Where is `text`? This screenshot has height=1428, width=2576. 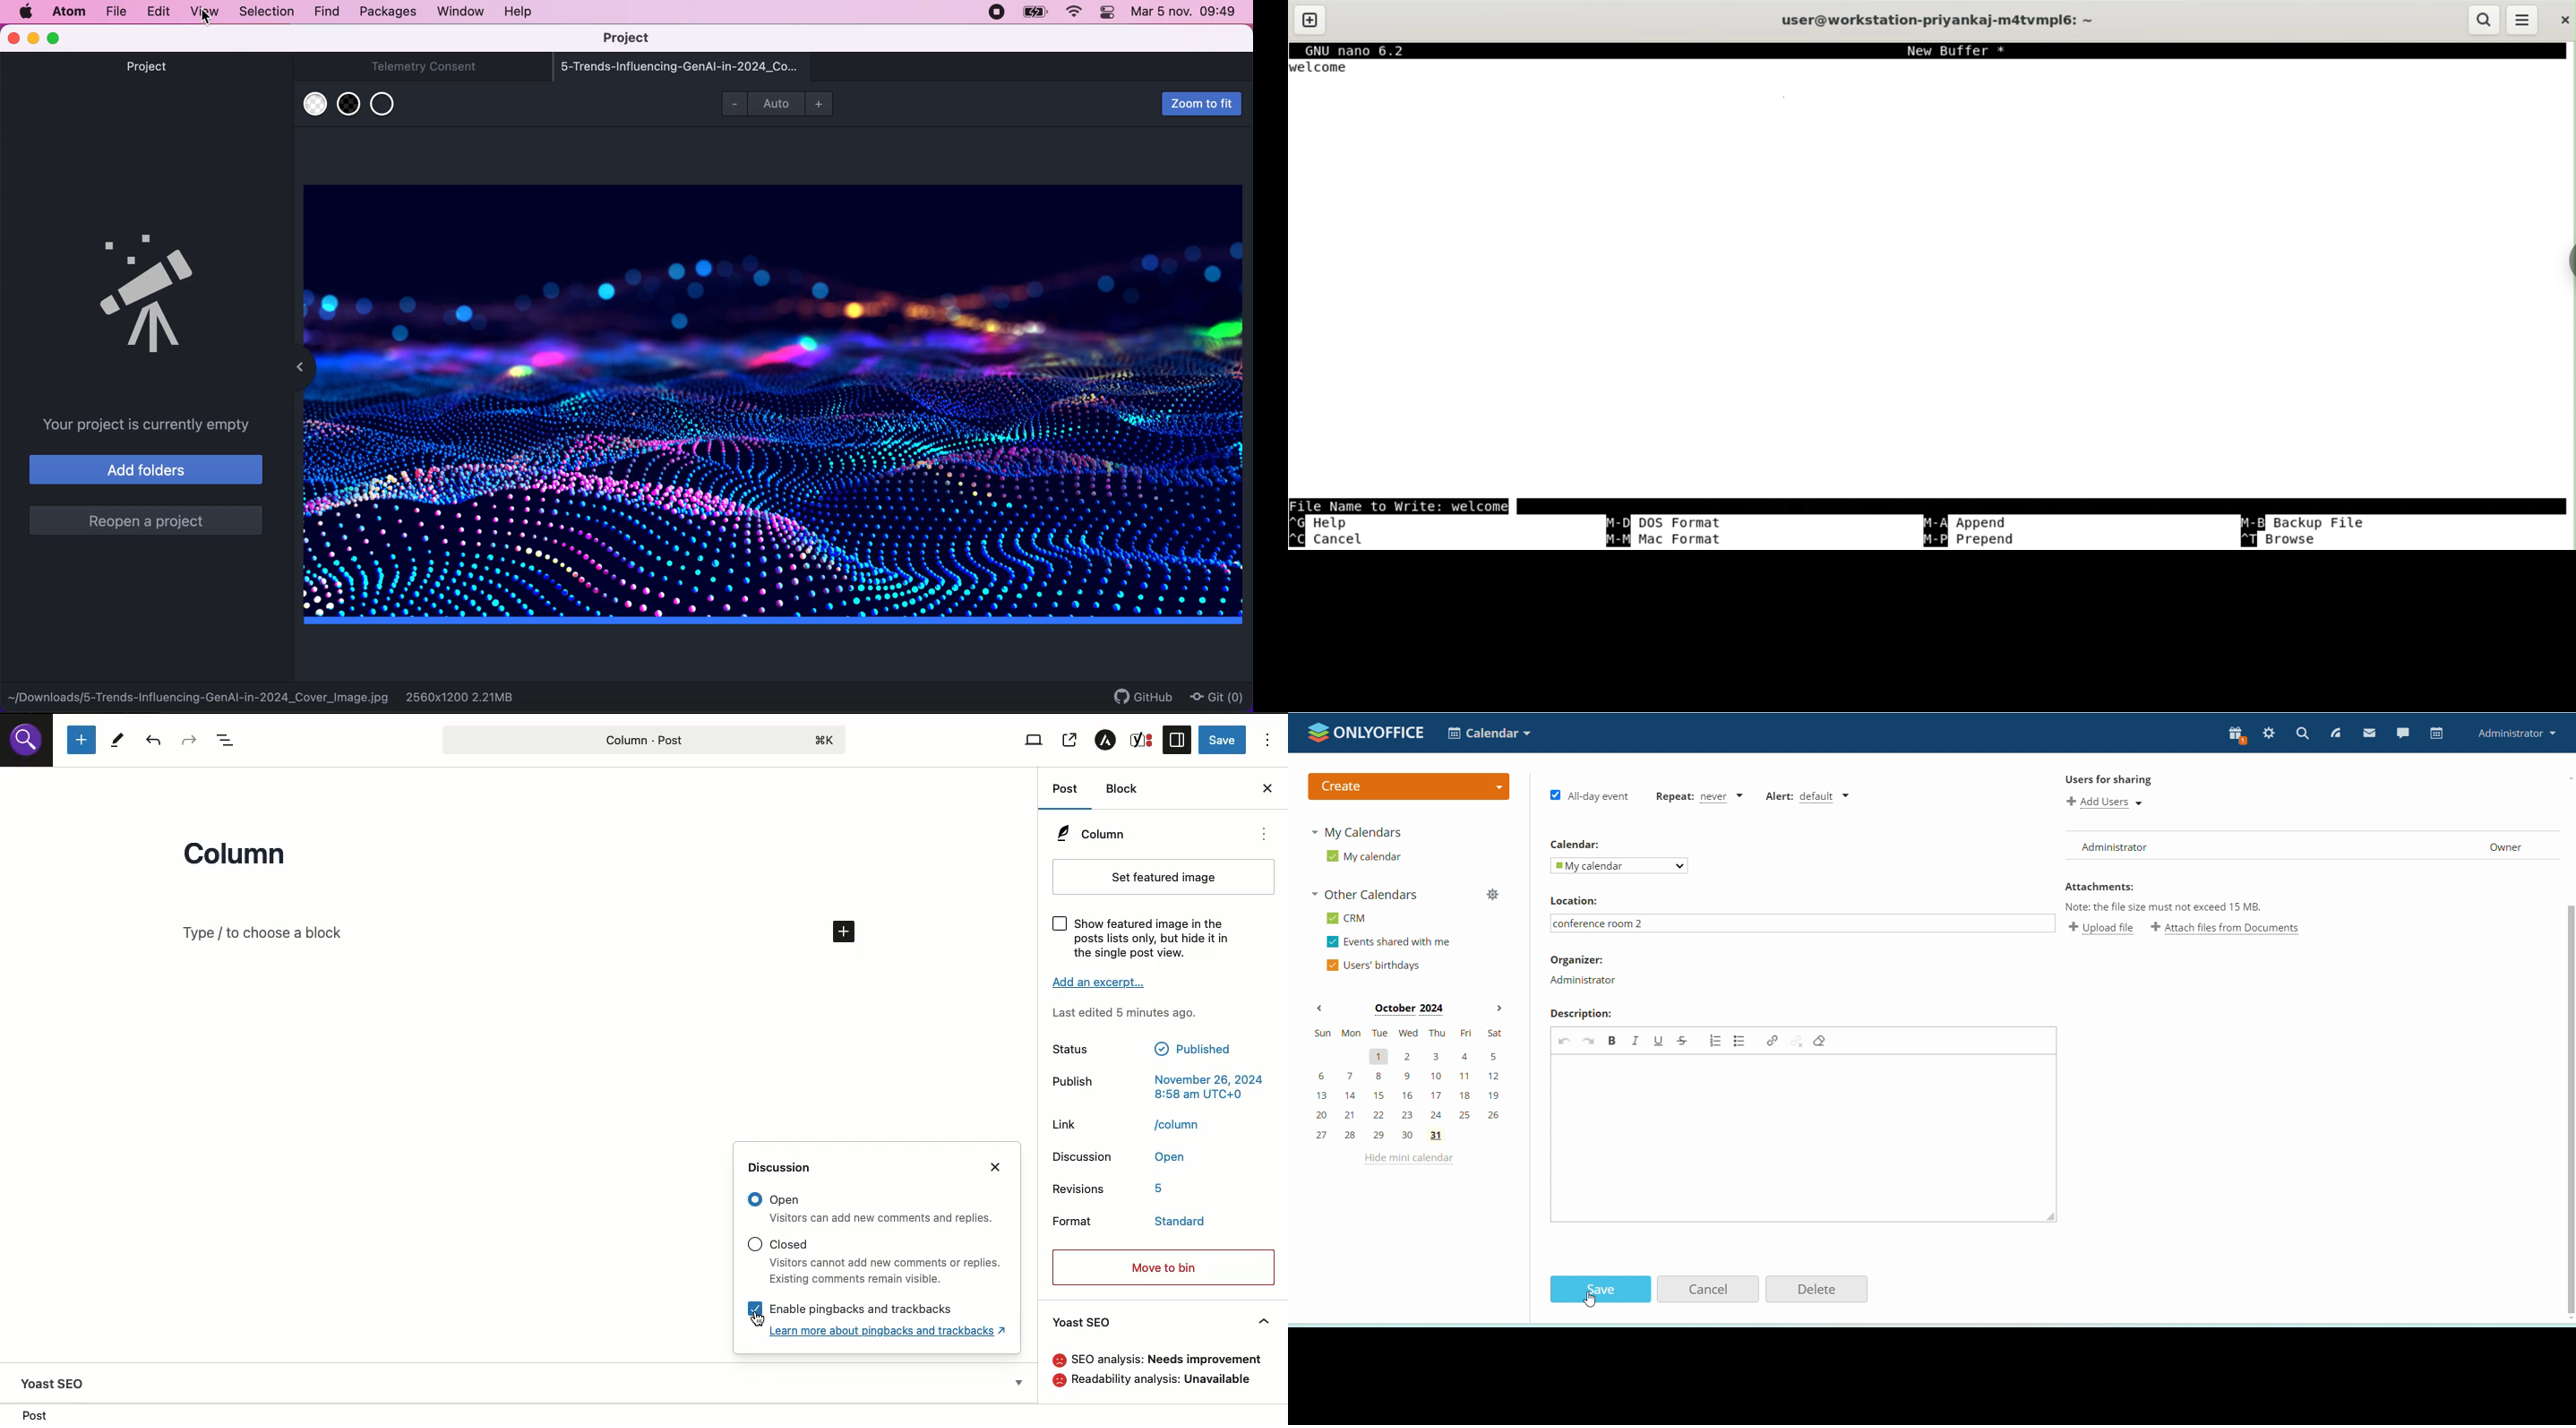
text is located at coordinates (1191, 1048).